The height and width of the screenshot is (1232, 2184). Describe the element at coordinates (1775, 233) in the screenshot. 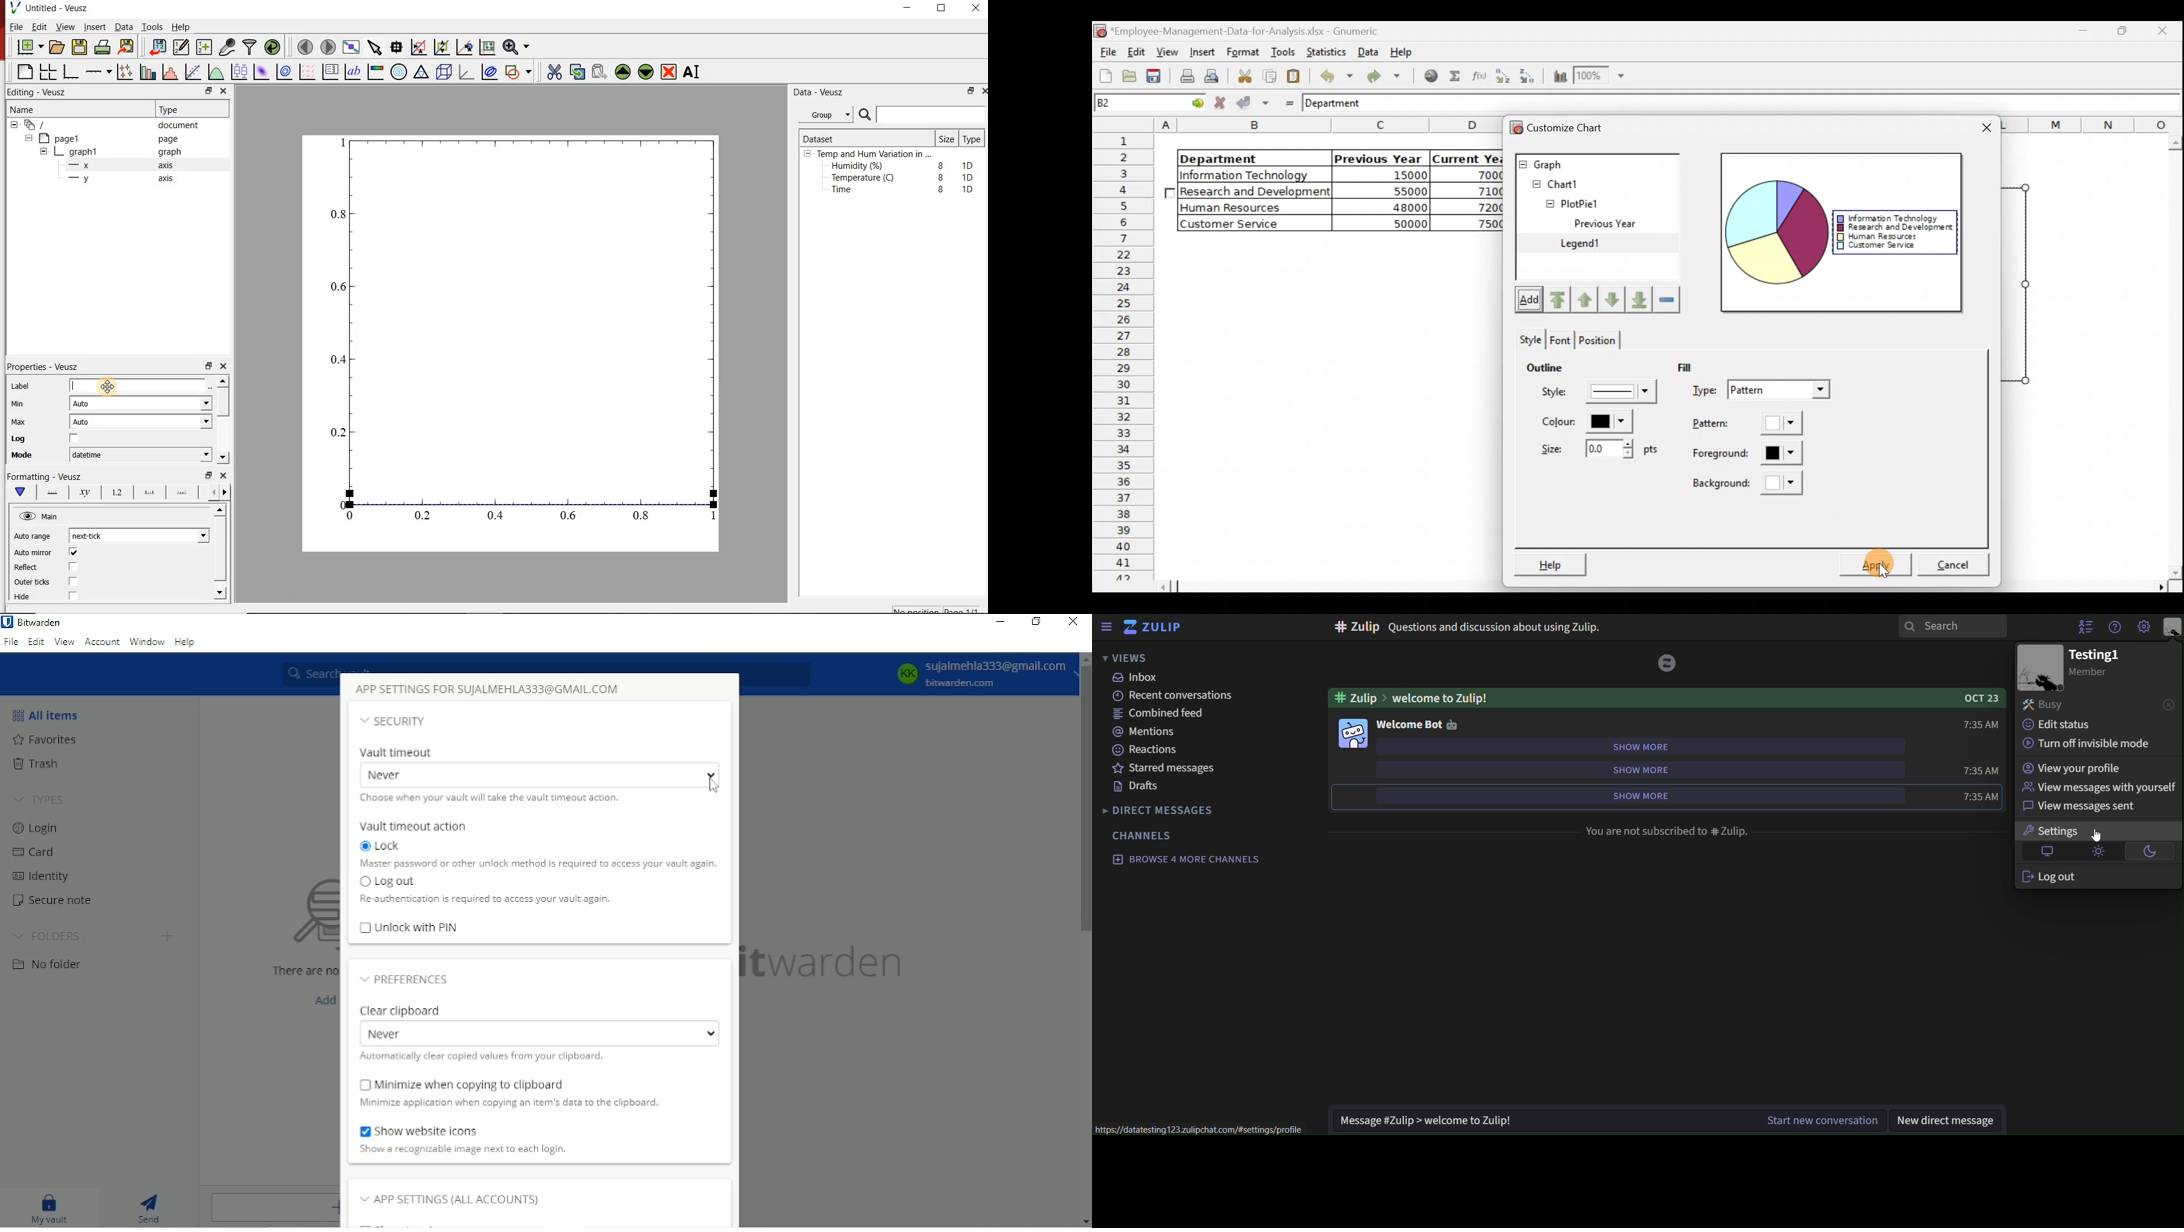

I see `Preview` at that location.